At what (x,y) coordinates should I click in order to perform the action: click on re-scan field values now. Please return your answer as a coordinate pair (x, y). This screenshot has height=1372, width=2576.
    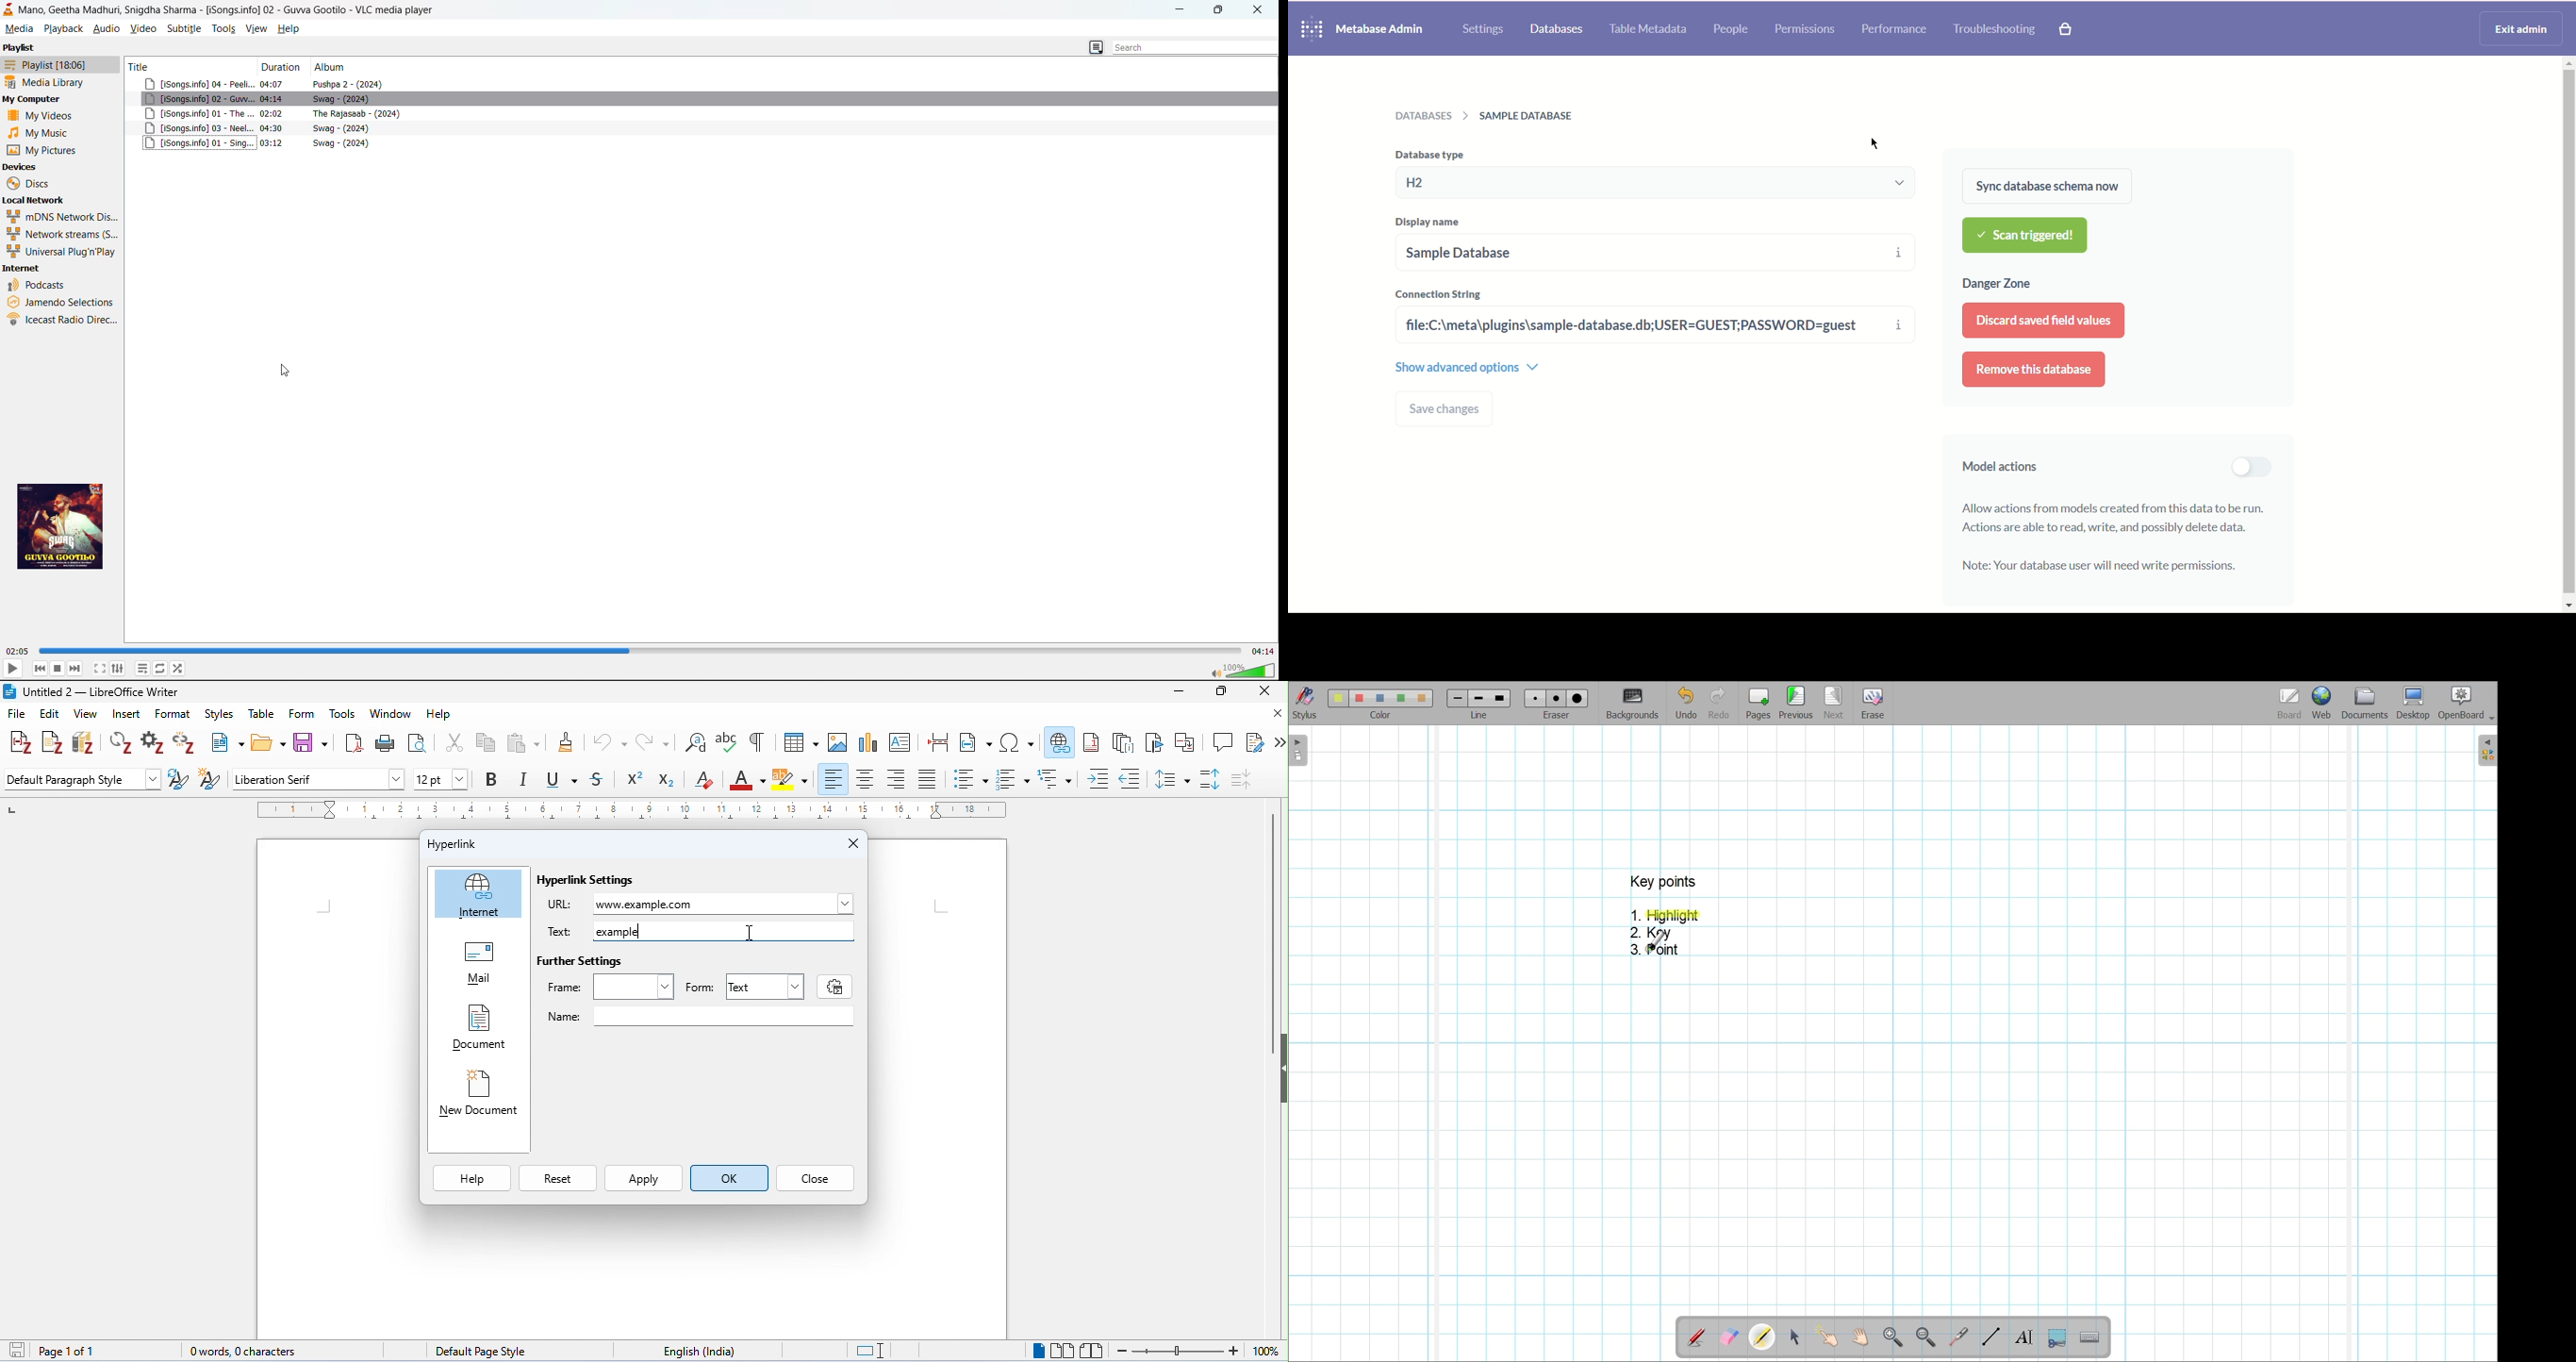
    Looking at the image, I should click on (2041, 236).